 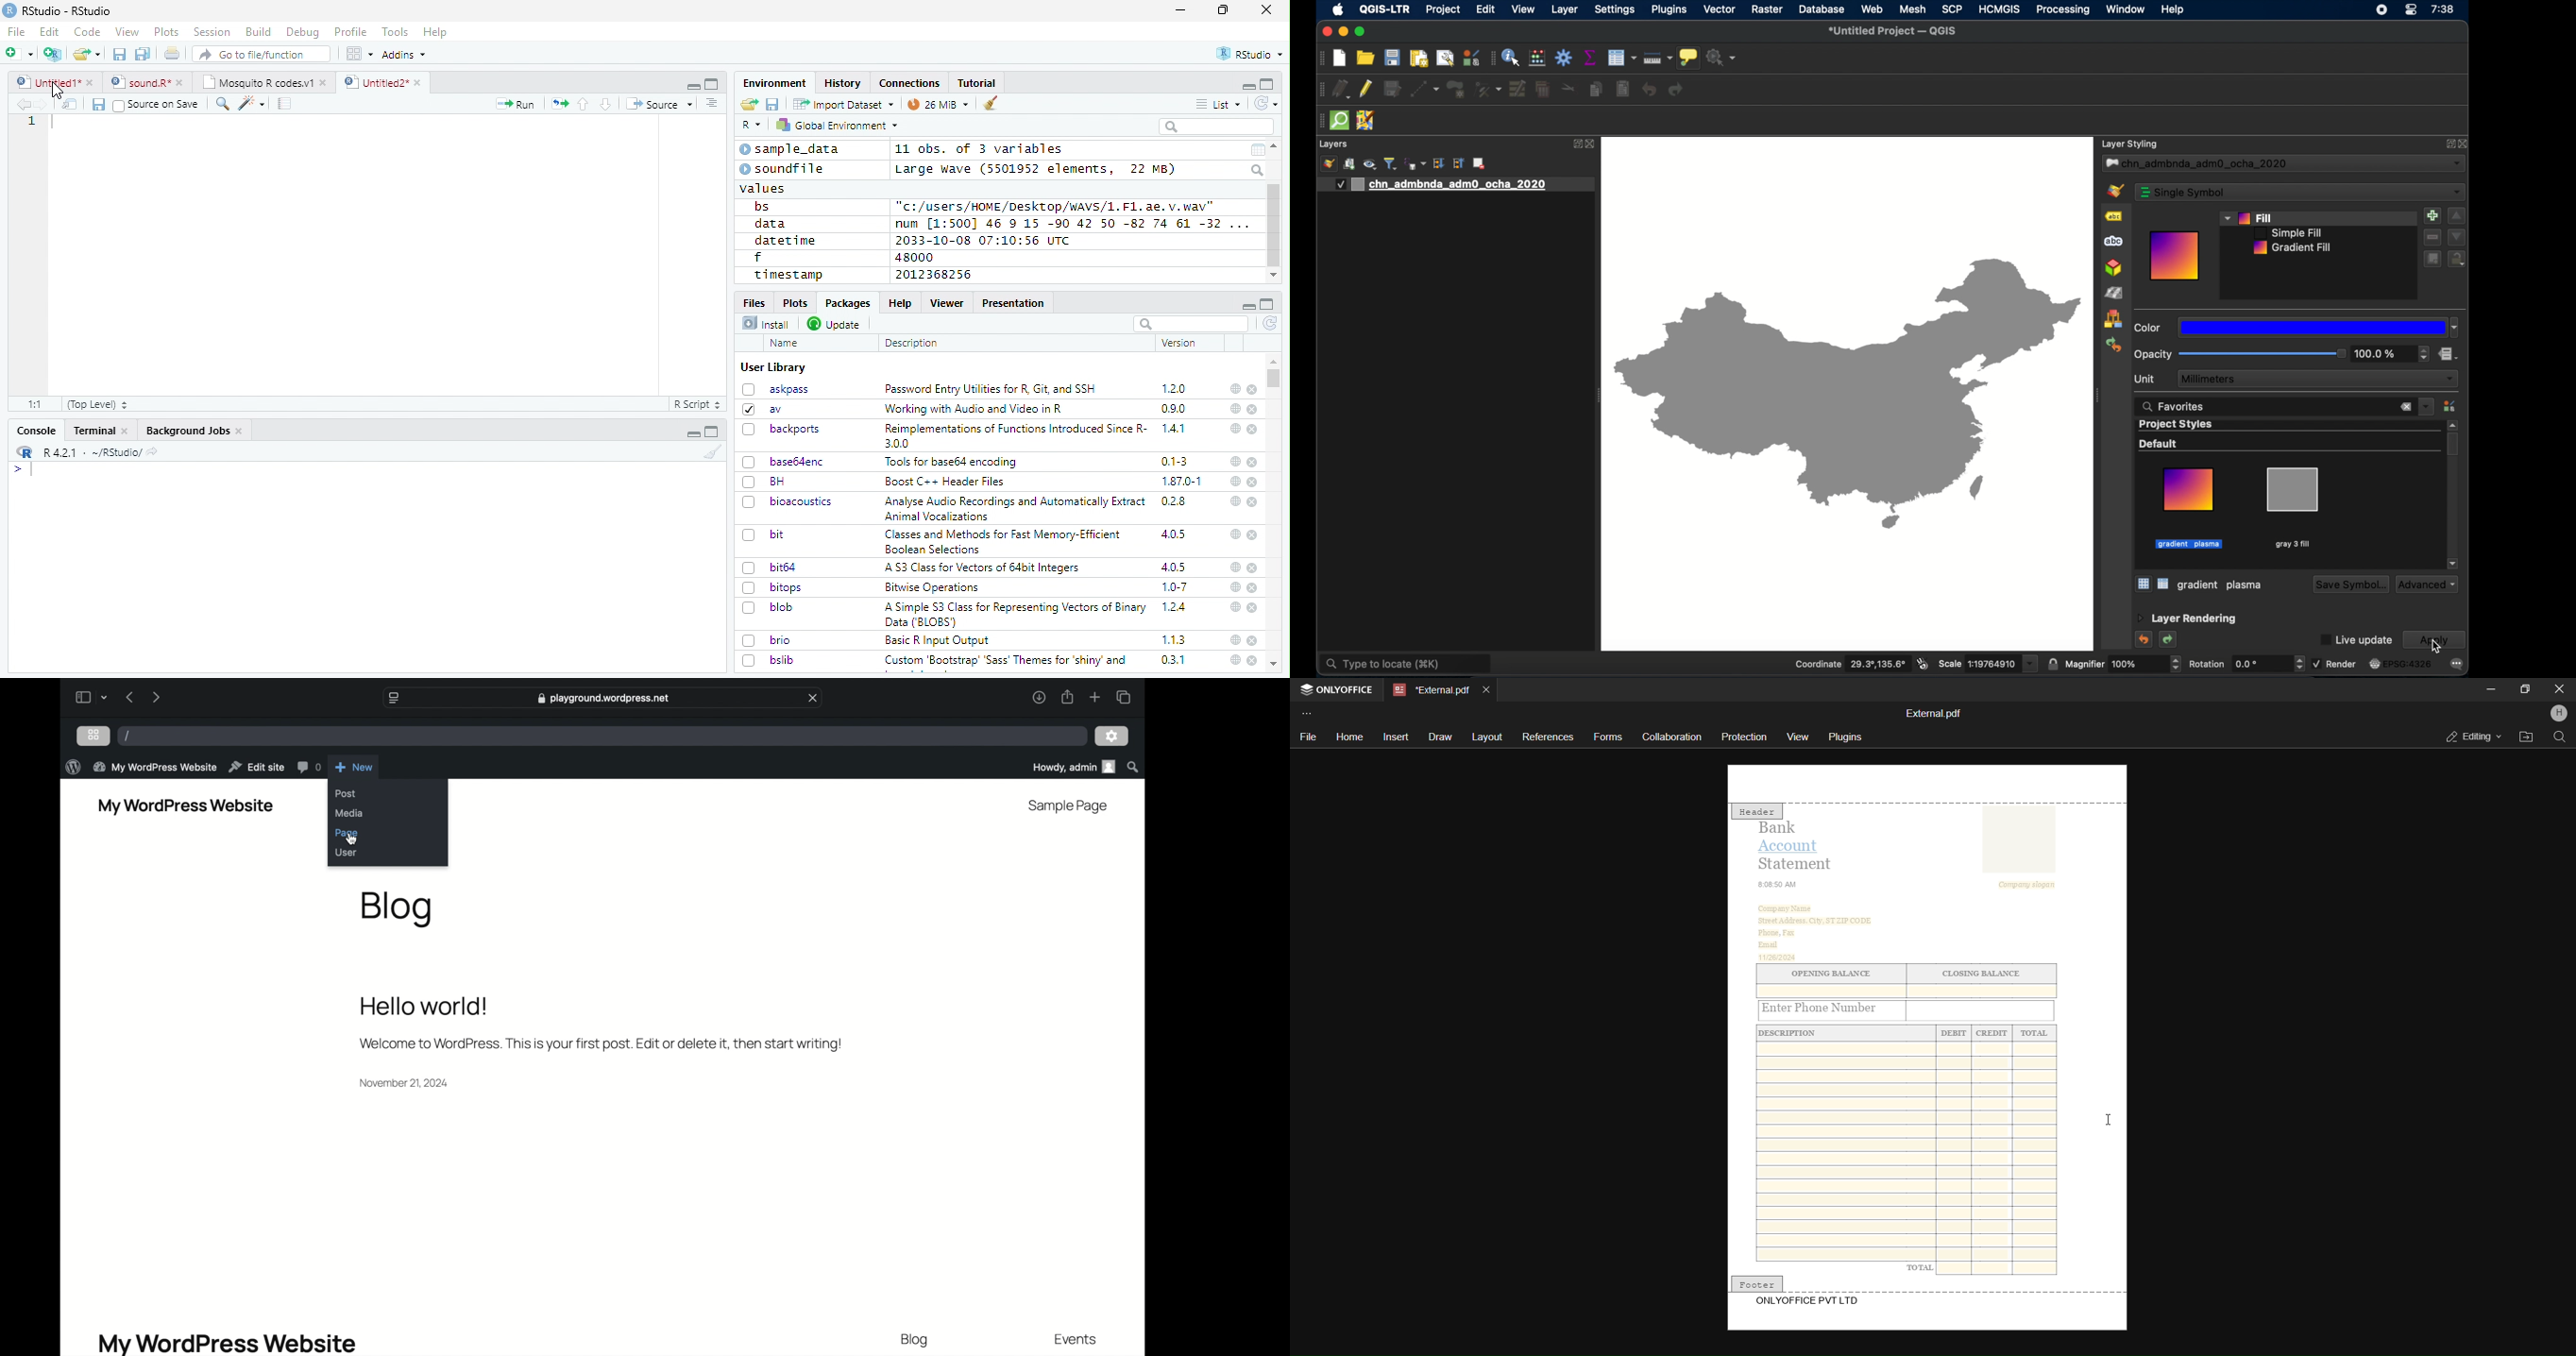 What do you see at coordinates (2189, 508) in the screenshot?
I see `gradient plasma` at bounding box center [2189, 508].